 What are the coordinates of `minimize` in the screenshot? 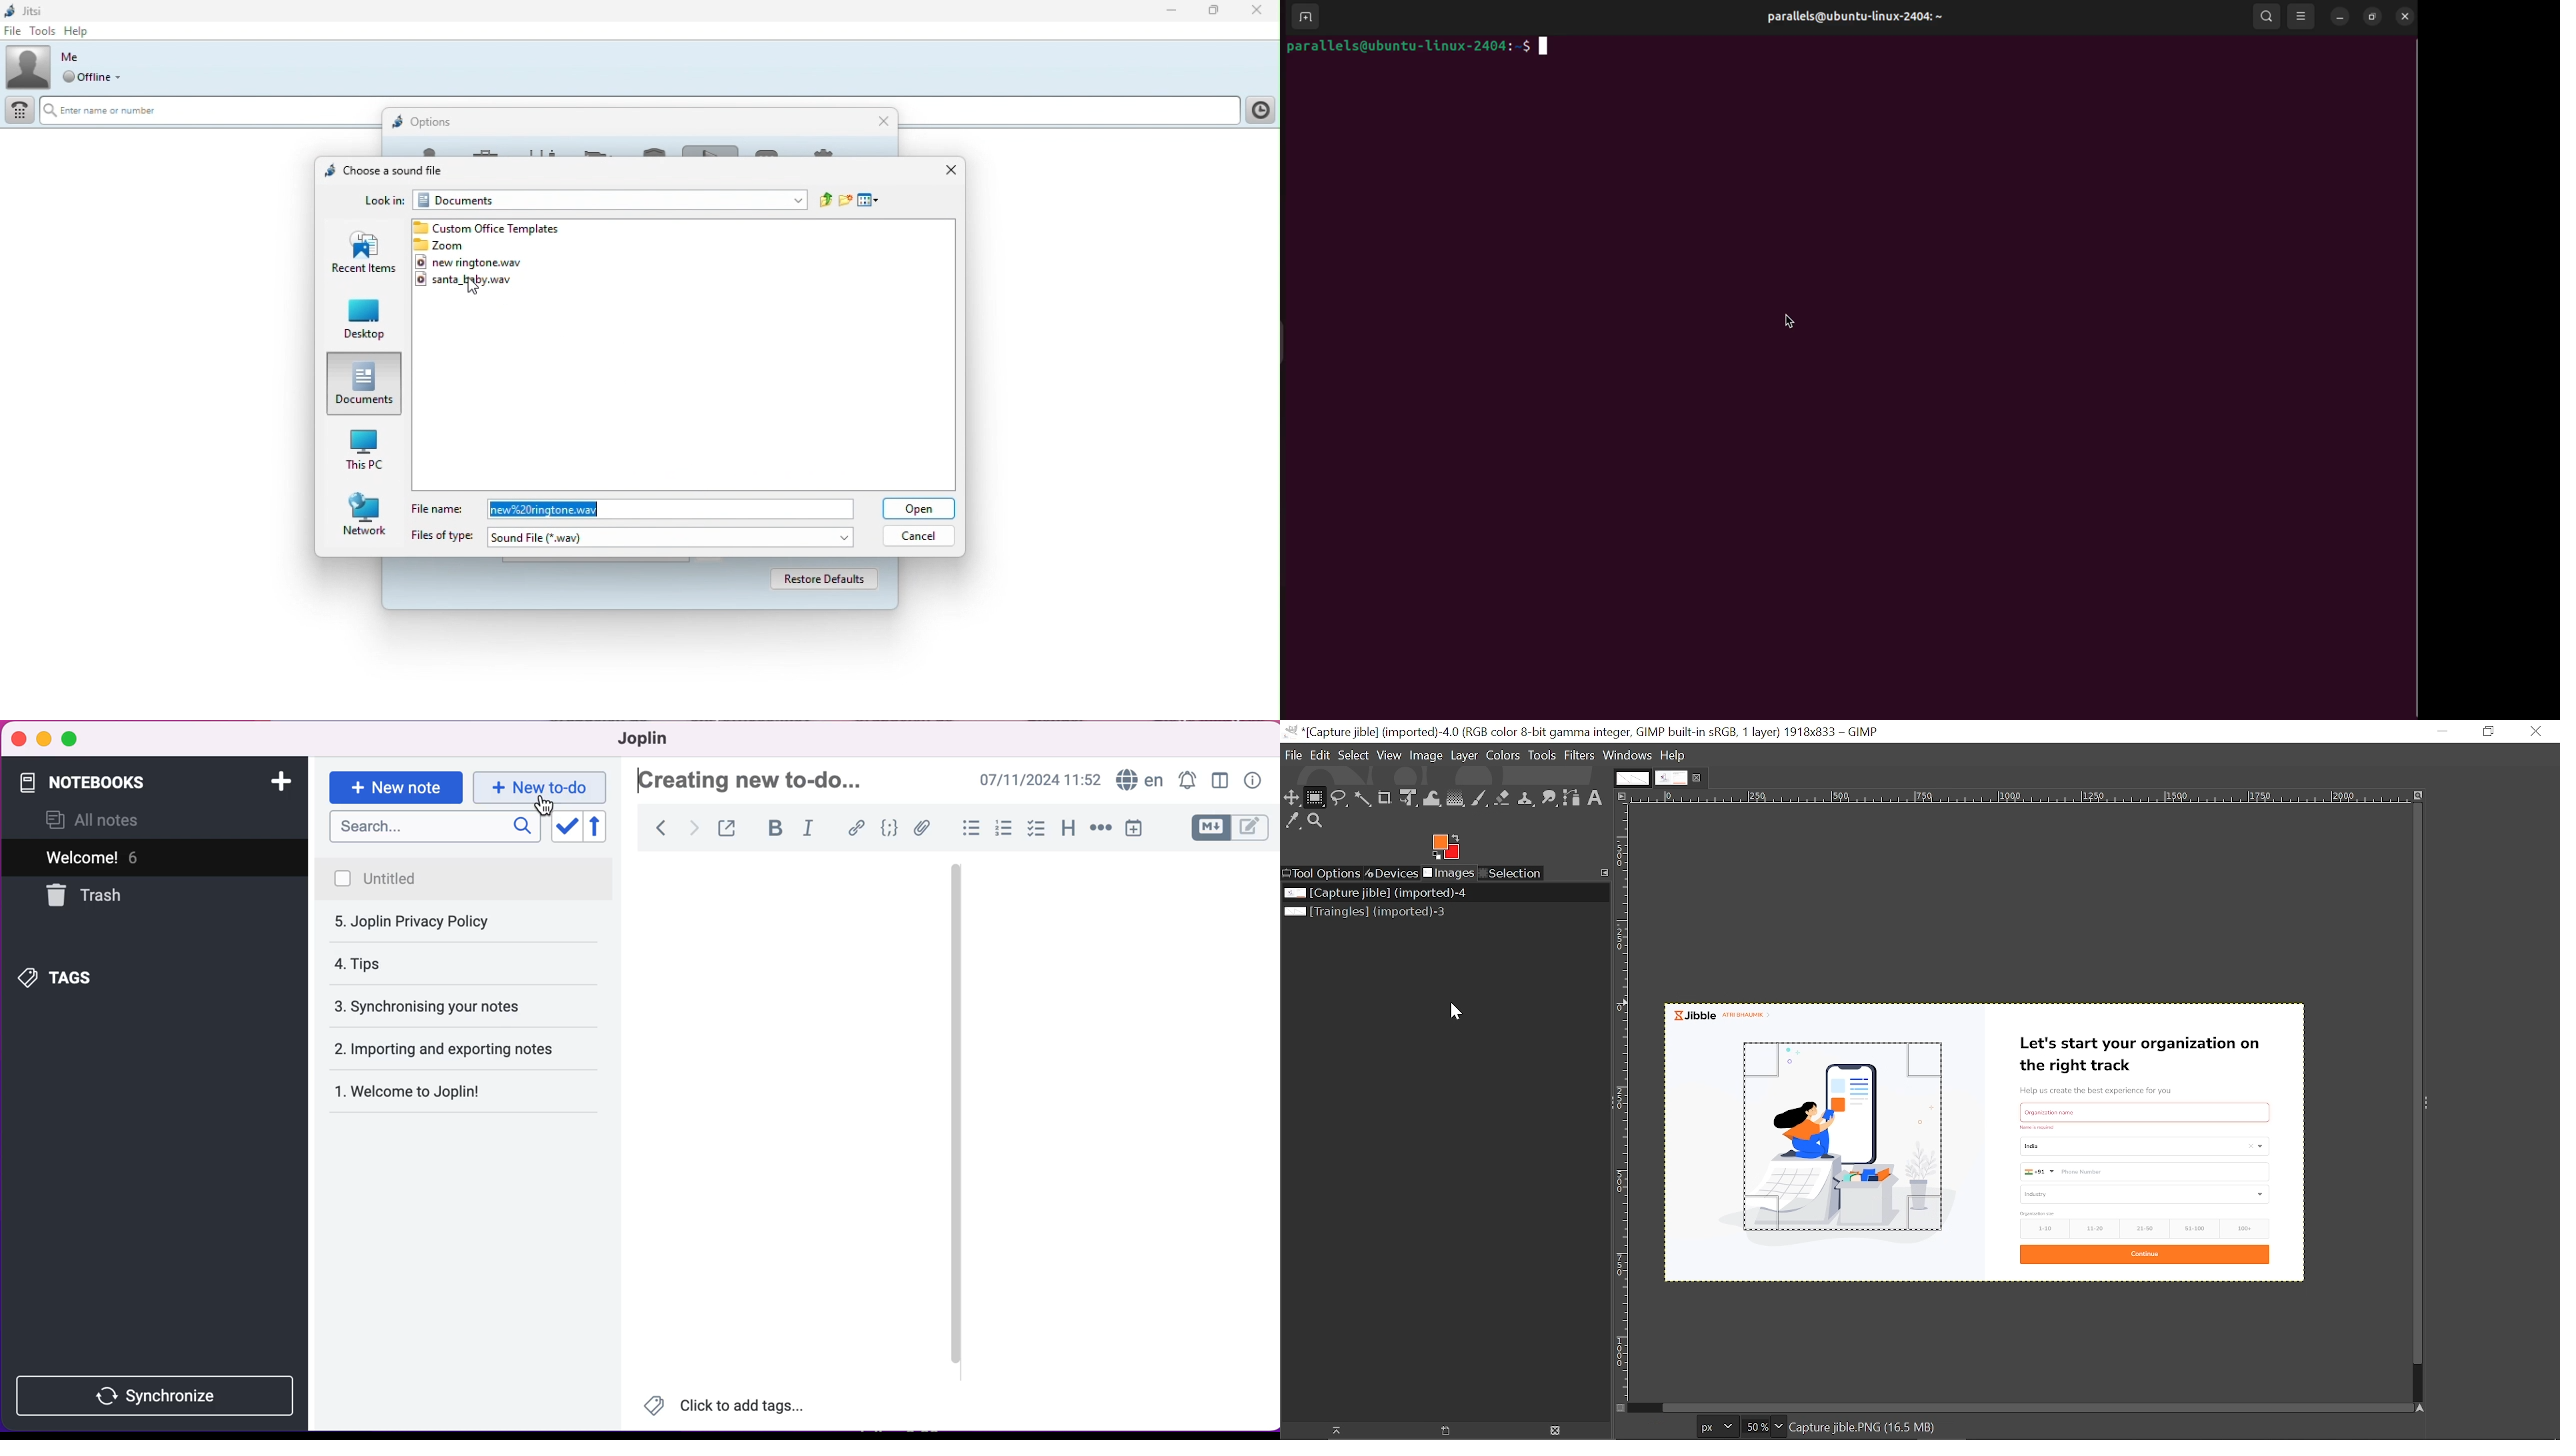 It's located at (43, 739).